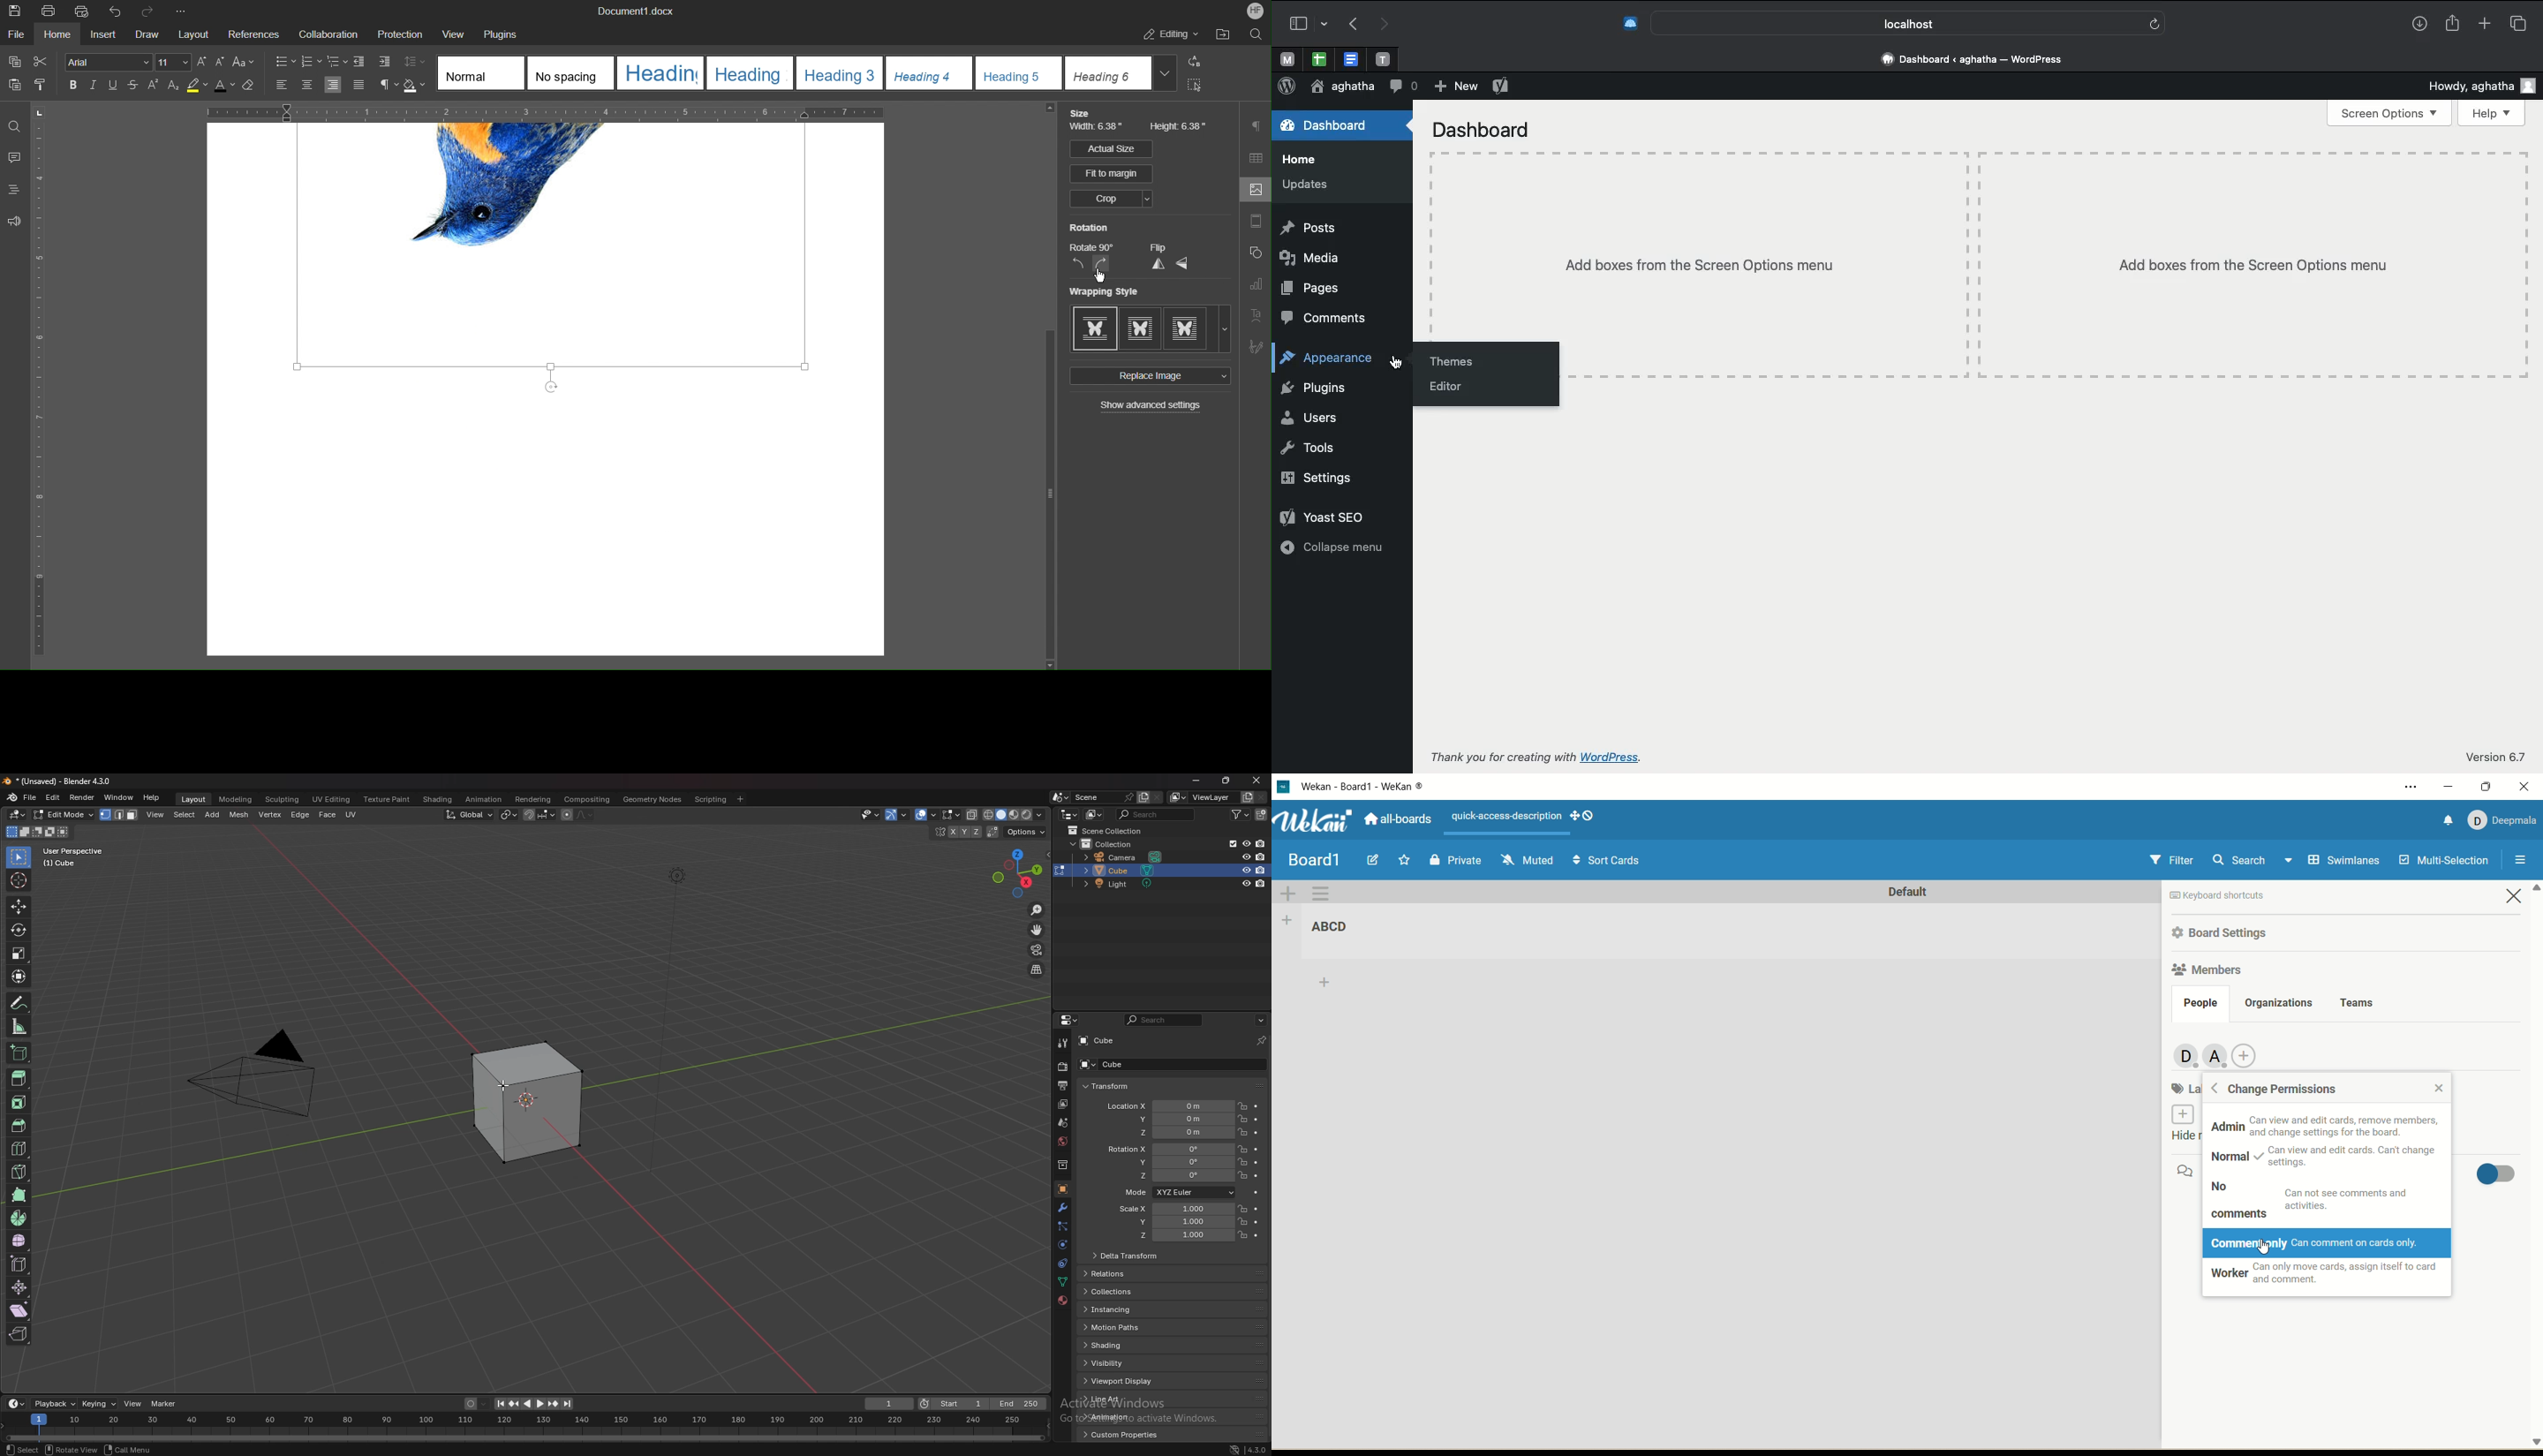  Describe the element at coordinates (306, 86) in the screenshot. I see `Align Center` at that location.